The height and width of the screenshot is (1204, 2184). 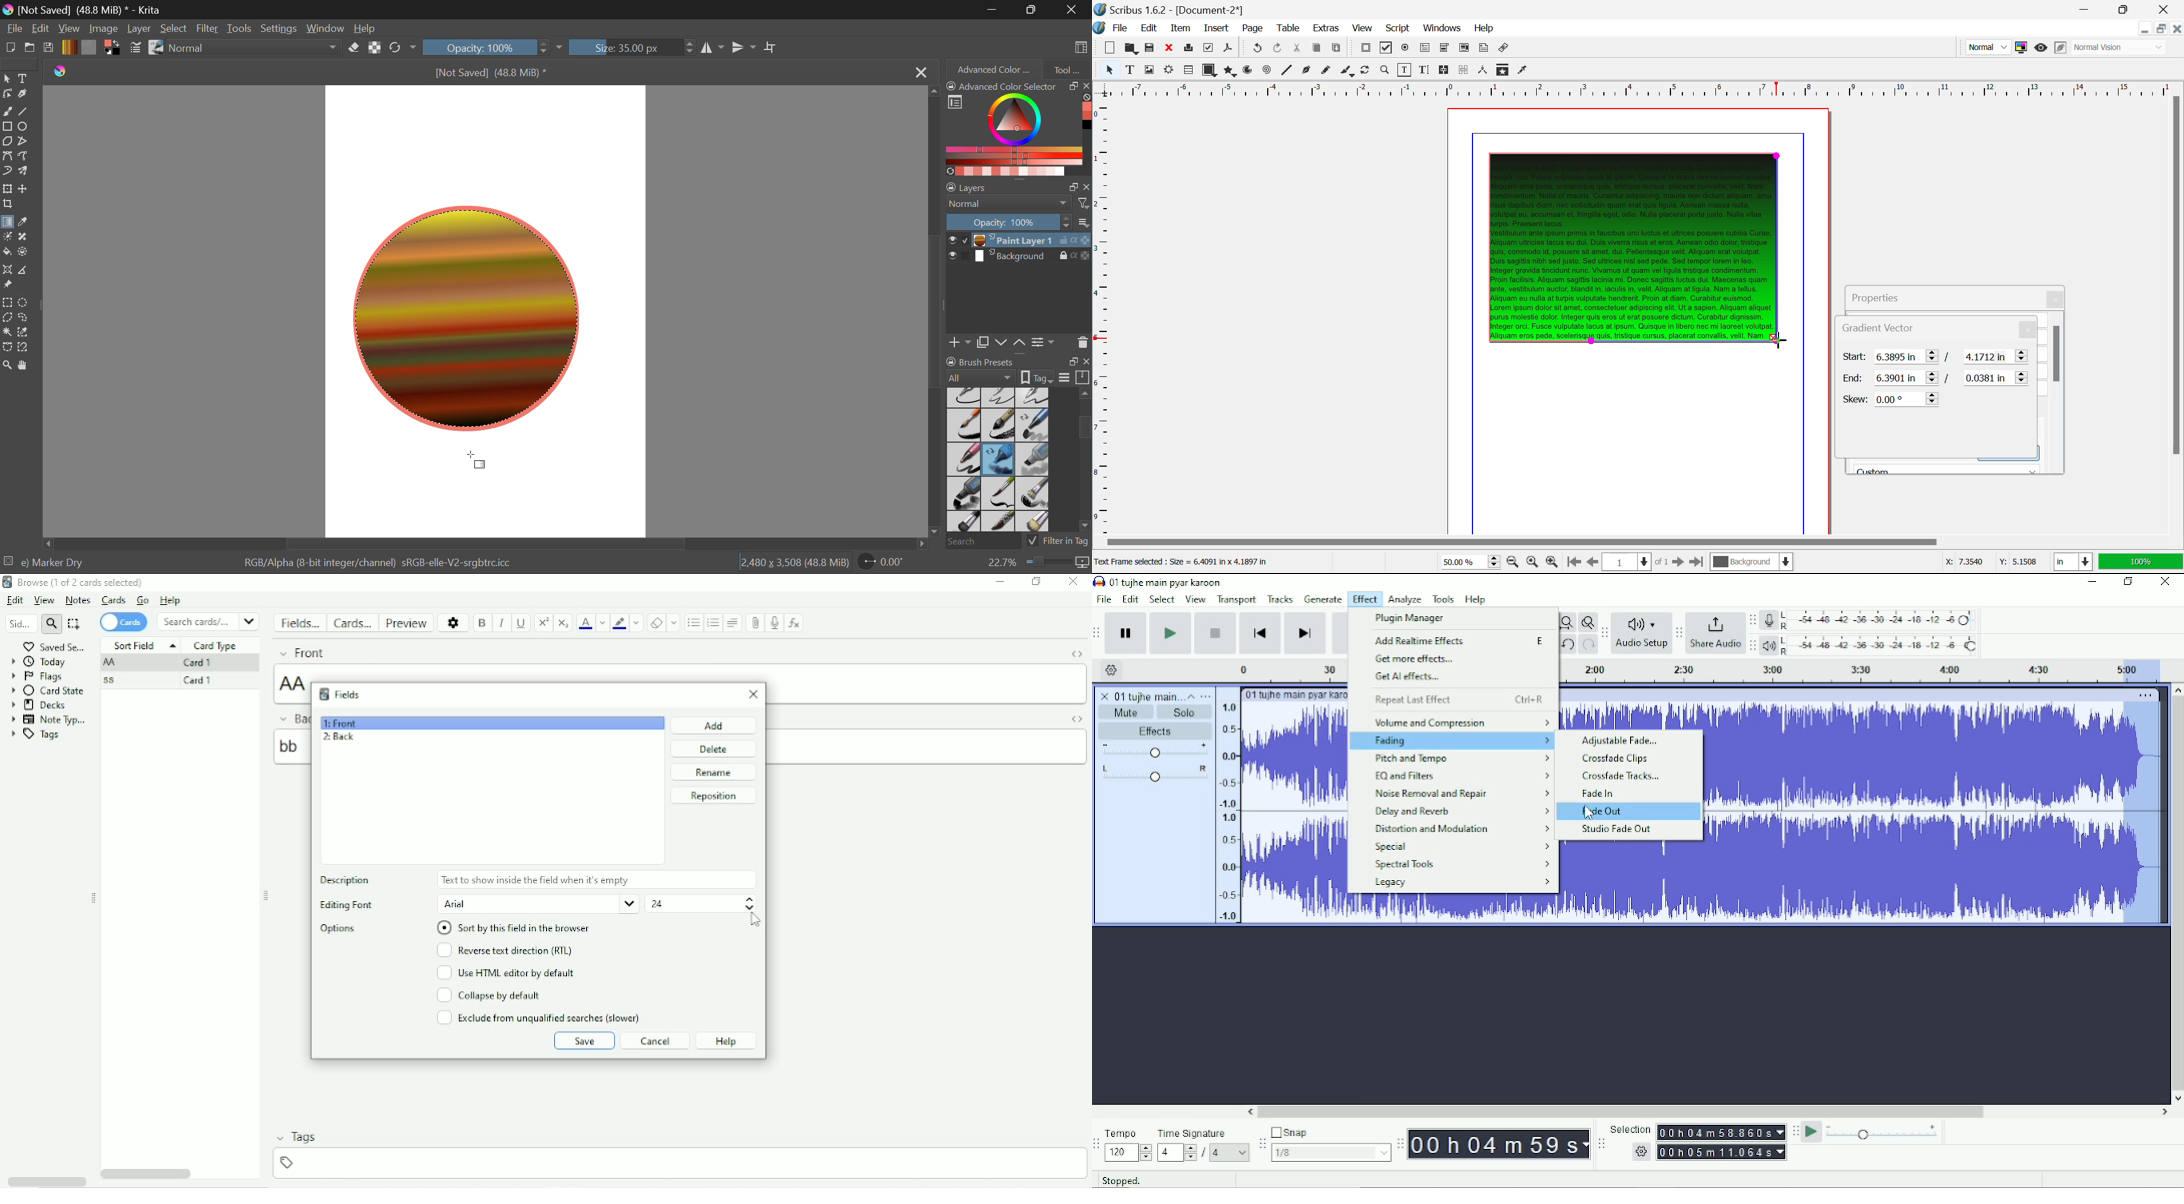 What do you see at coordinates (339, 929) in the screenshot?
I see `Options` at bounding box center [339, 929].